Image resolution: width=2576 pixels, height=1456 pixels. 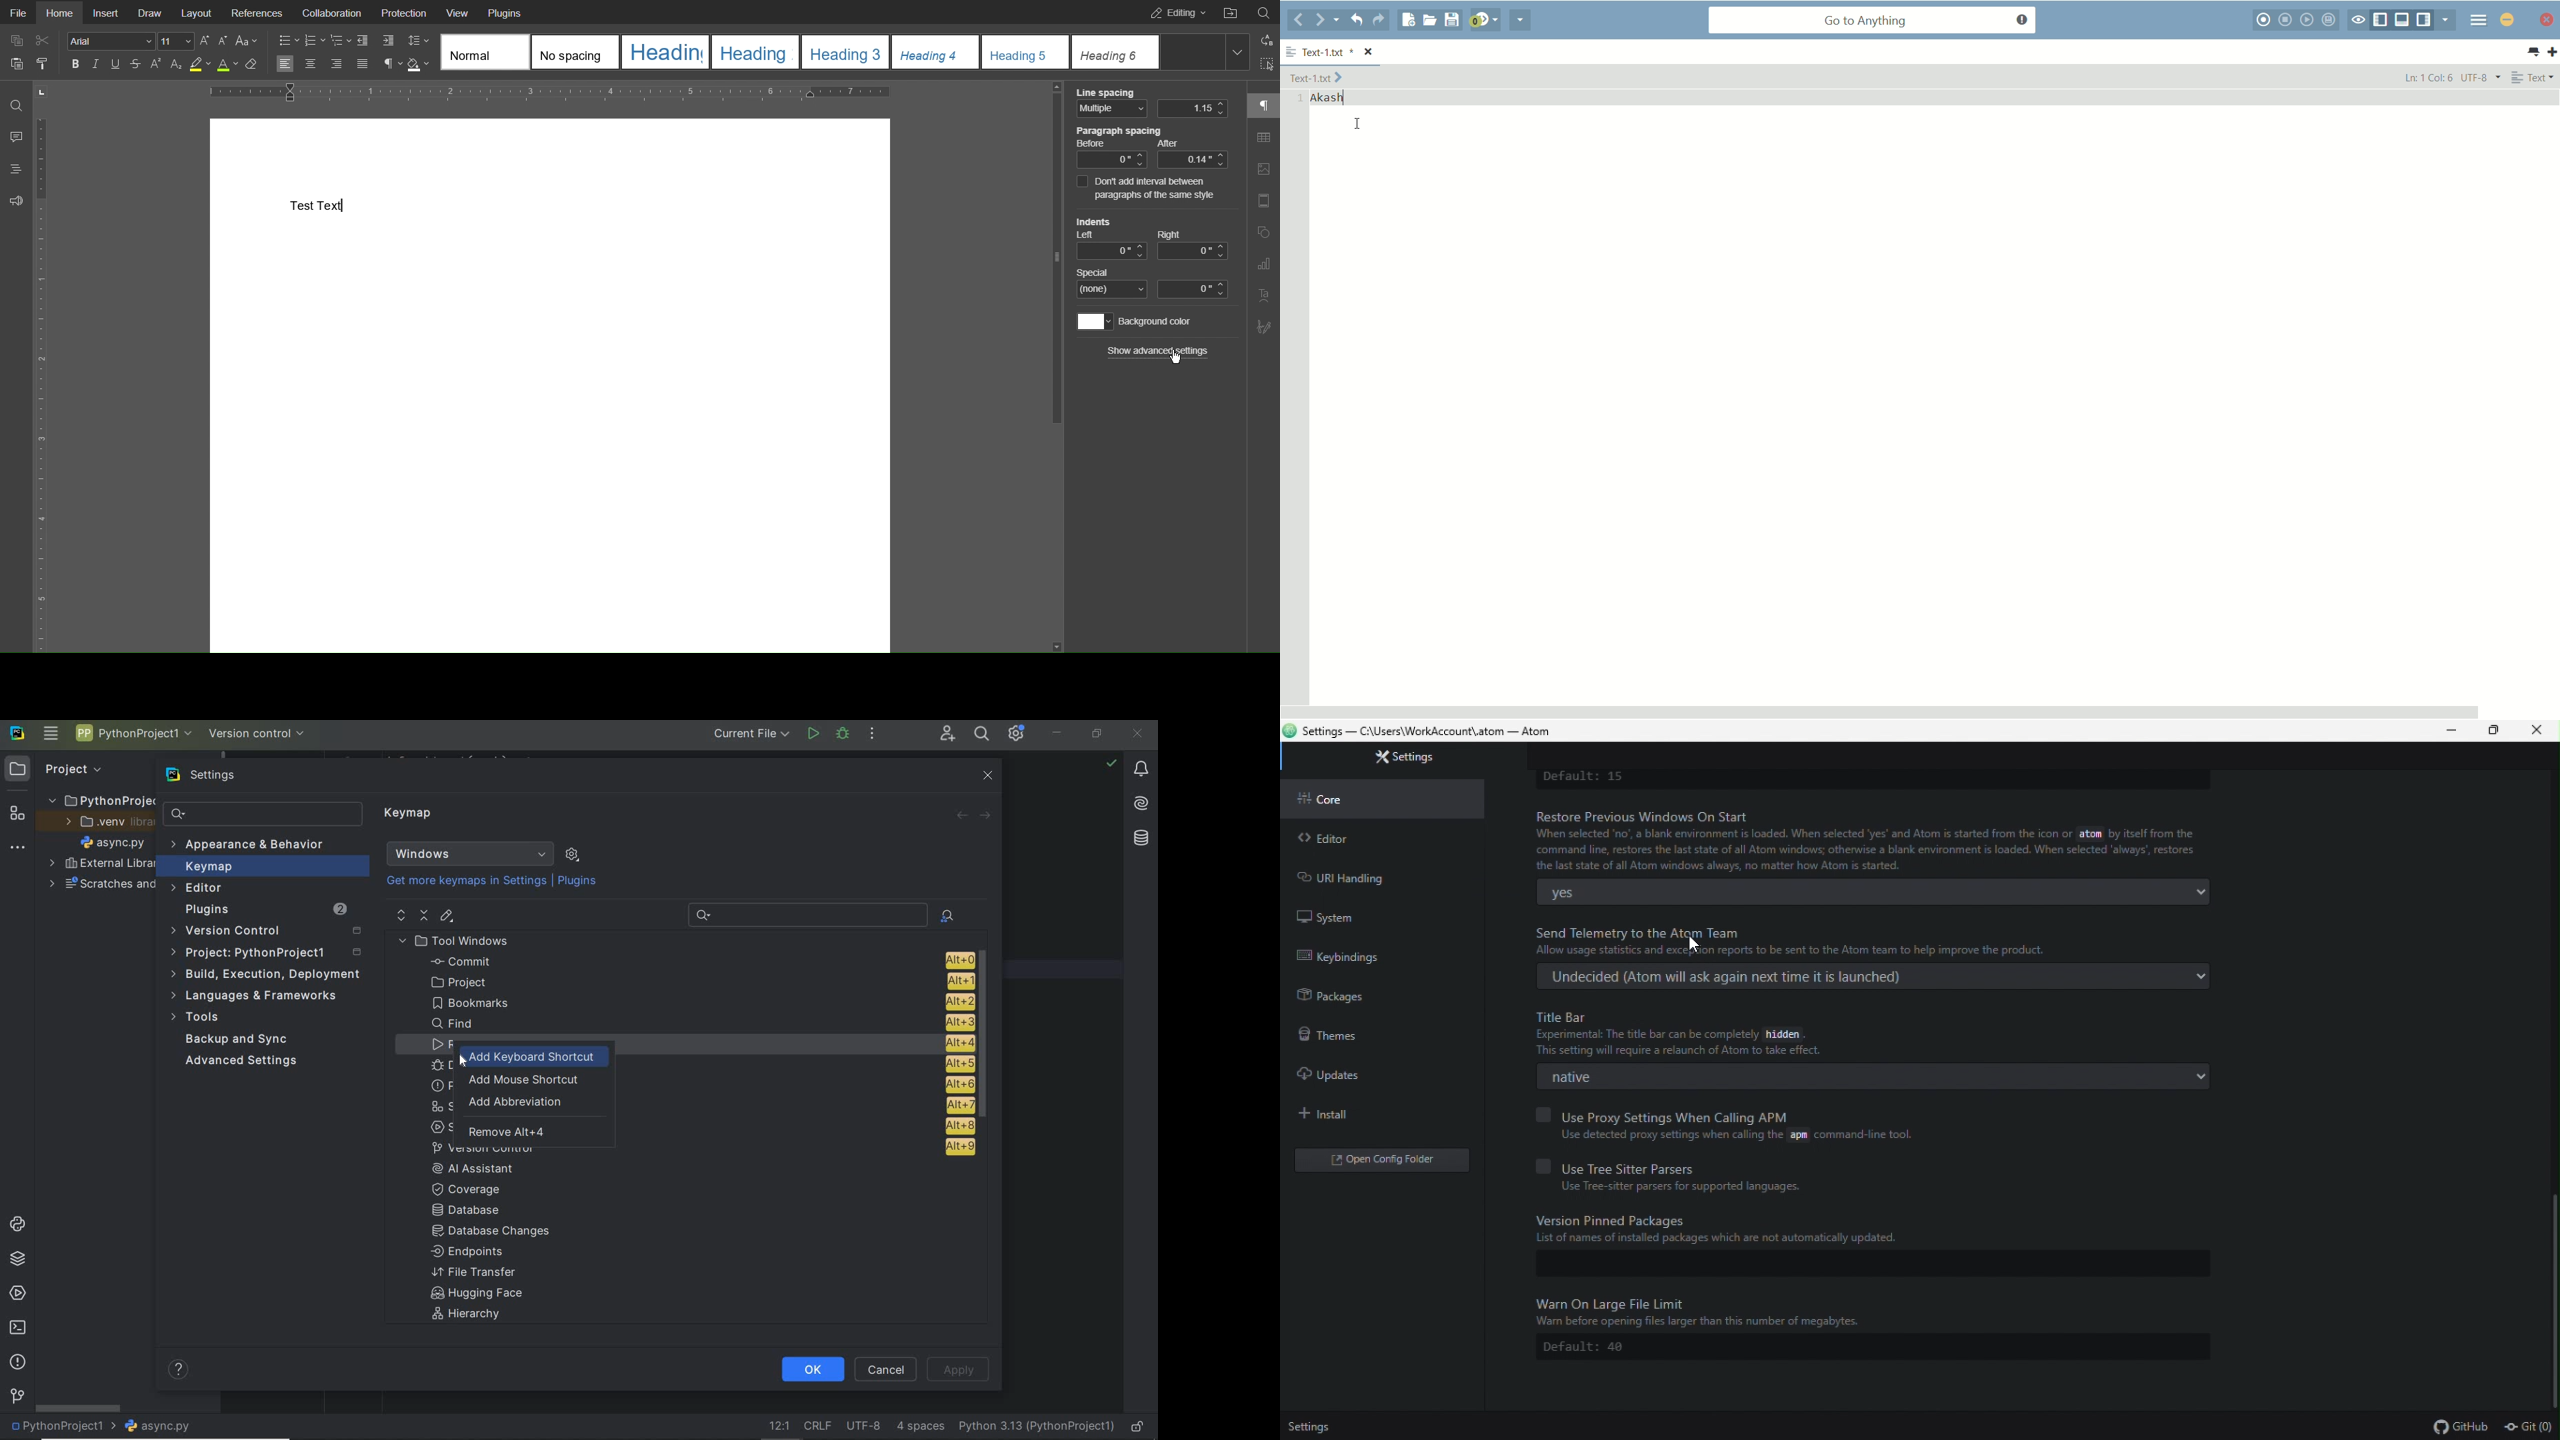 I want to click on Search, so click(x=16, y=105).